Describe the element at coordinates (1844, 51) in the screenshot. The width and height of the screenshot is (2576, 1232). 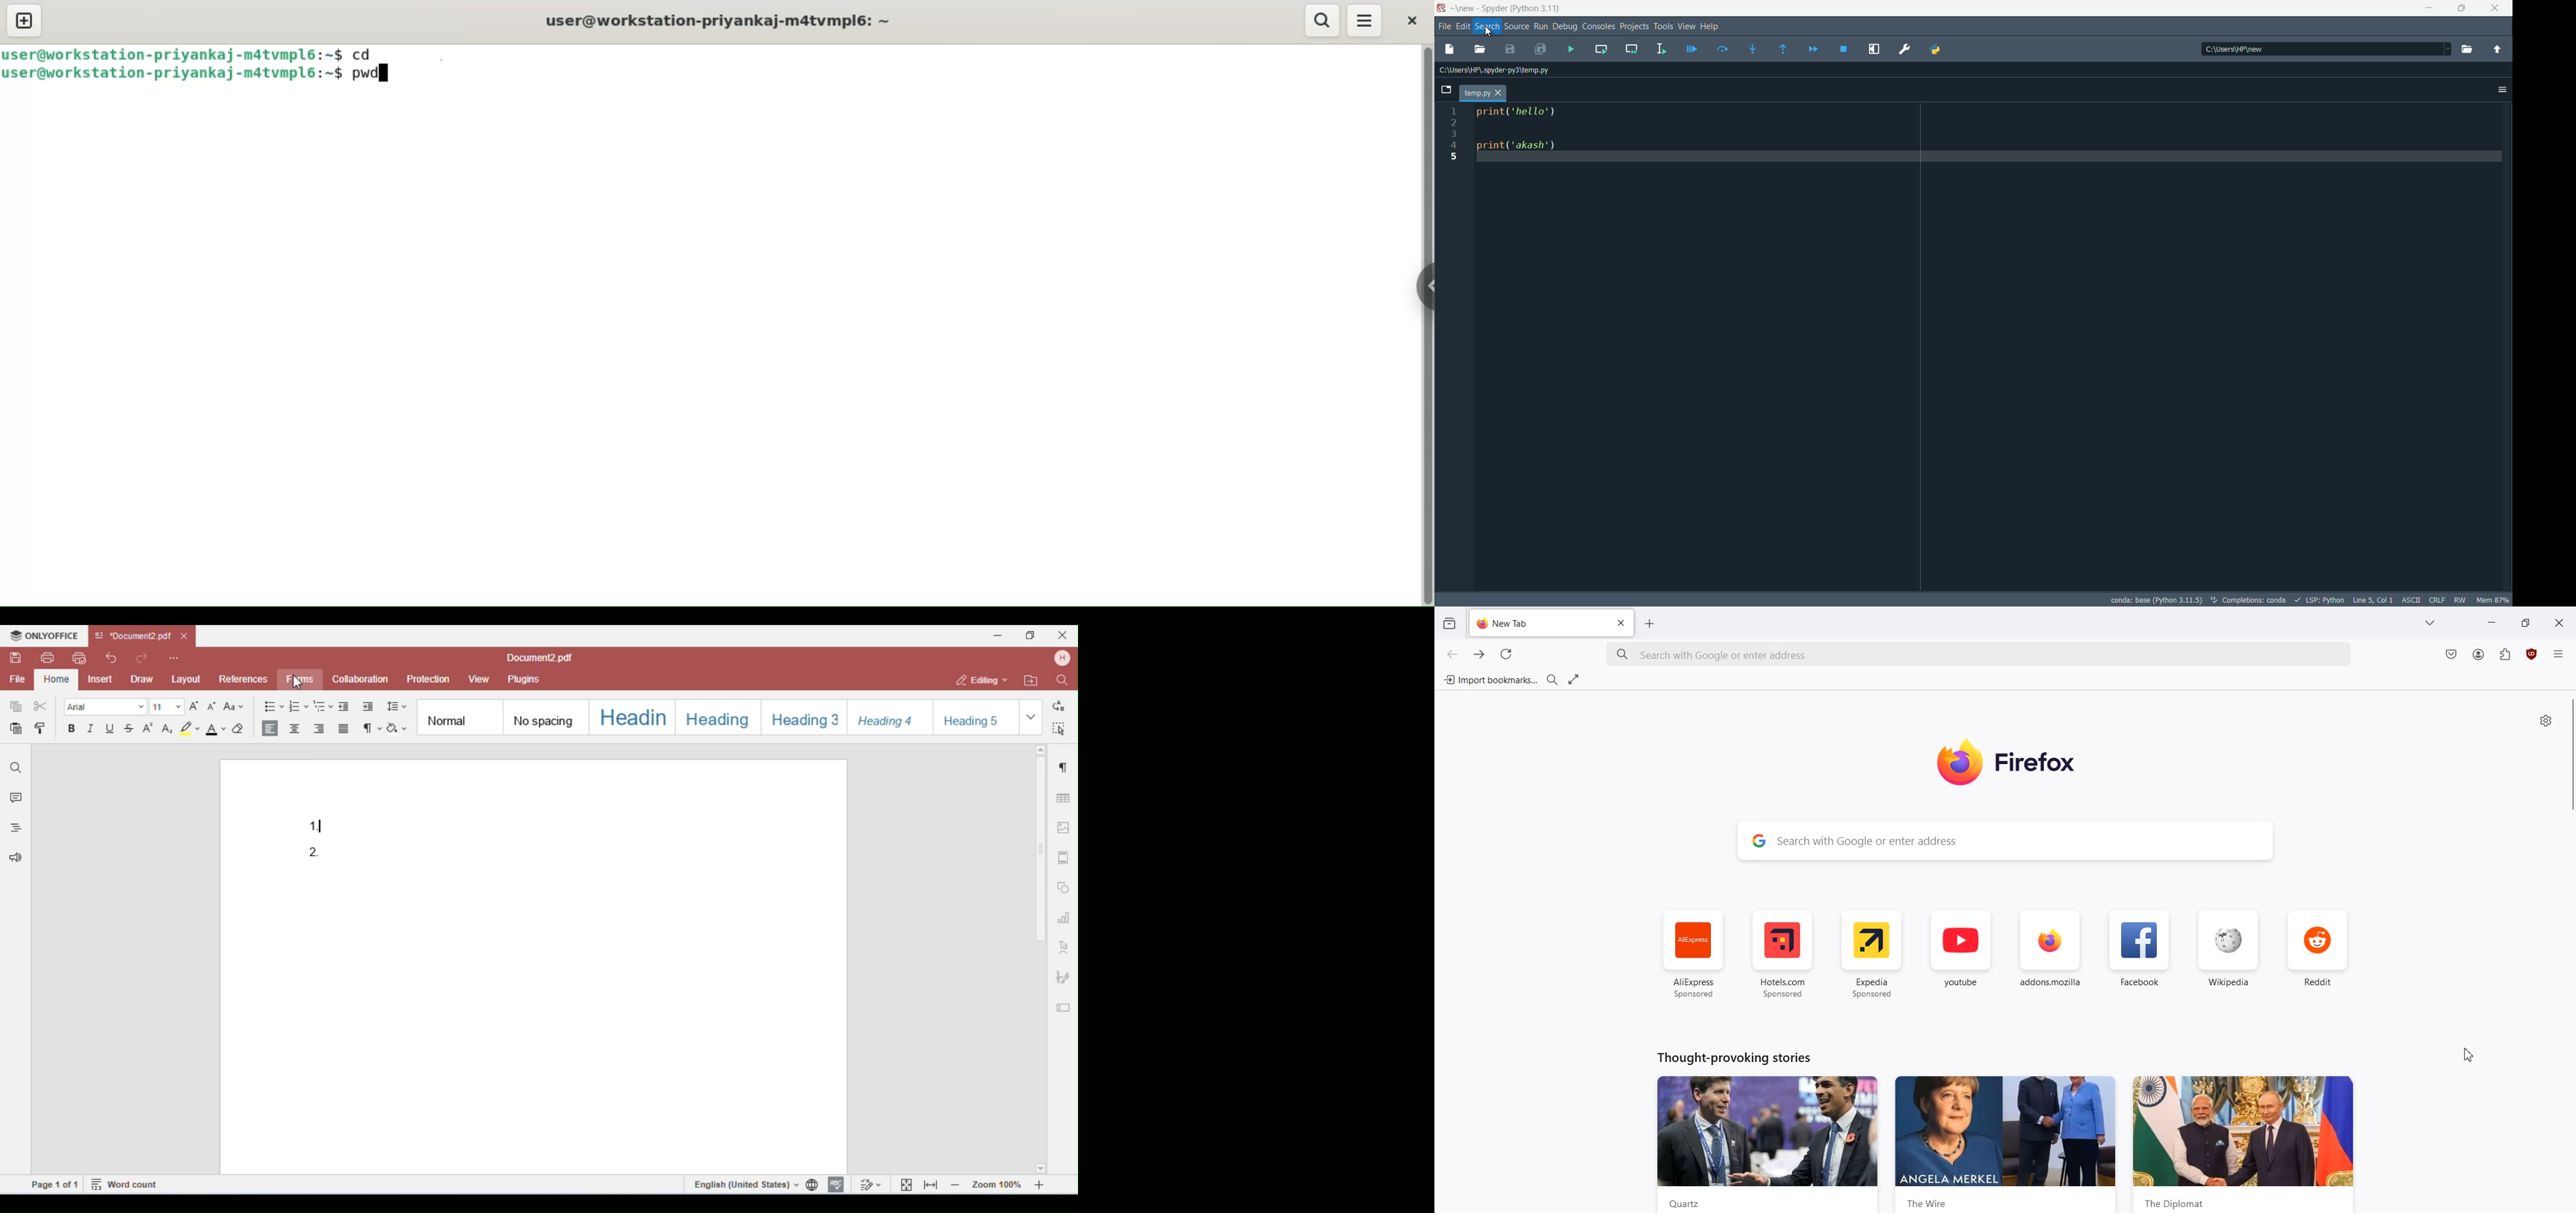
I see `stop debugging file` at that location.